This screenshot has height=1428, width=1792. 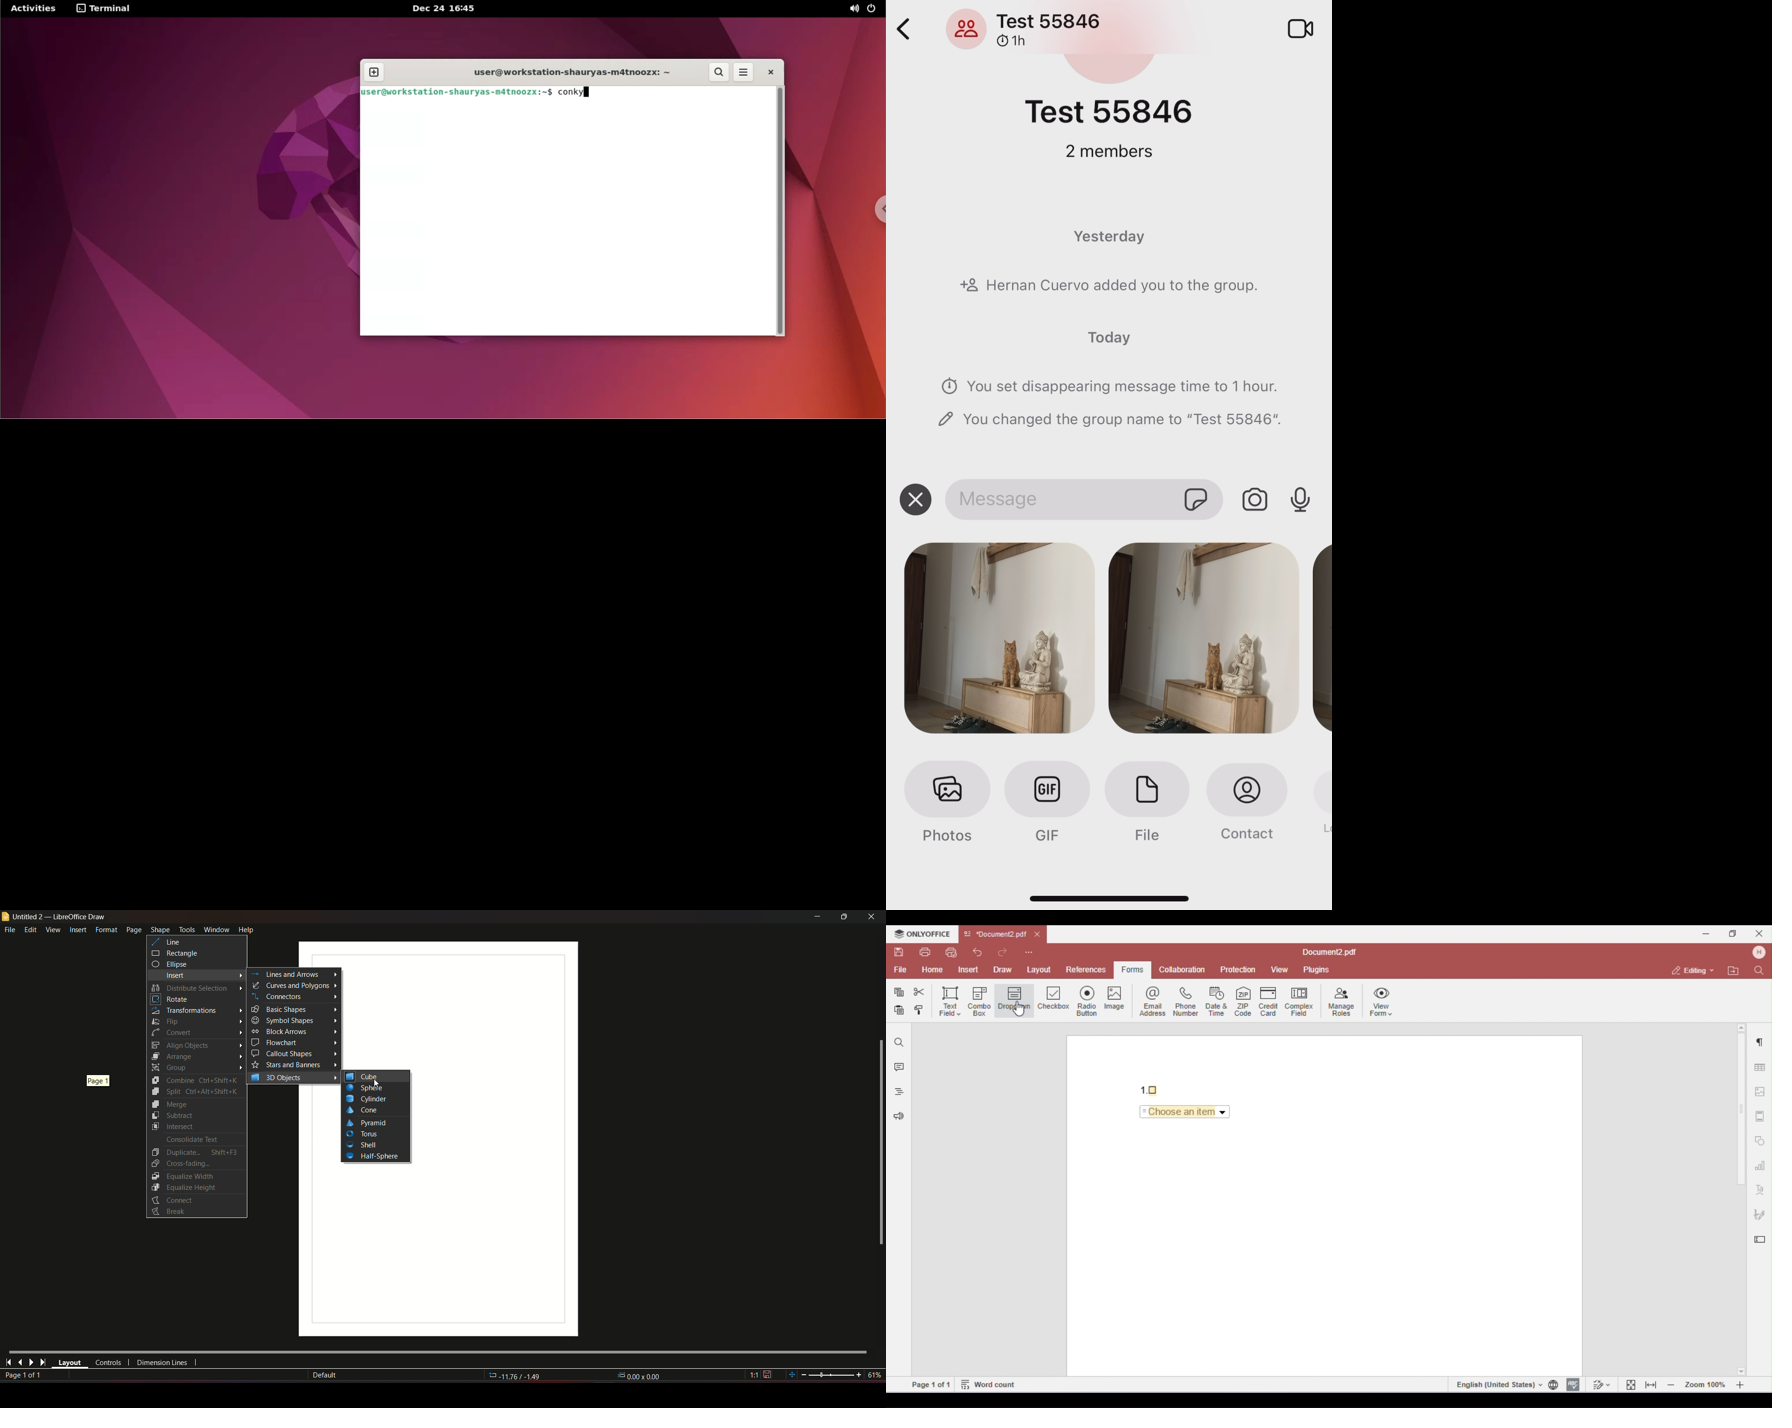 I want to click on Arrow, so click(x=240, y=1022).